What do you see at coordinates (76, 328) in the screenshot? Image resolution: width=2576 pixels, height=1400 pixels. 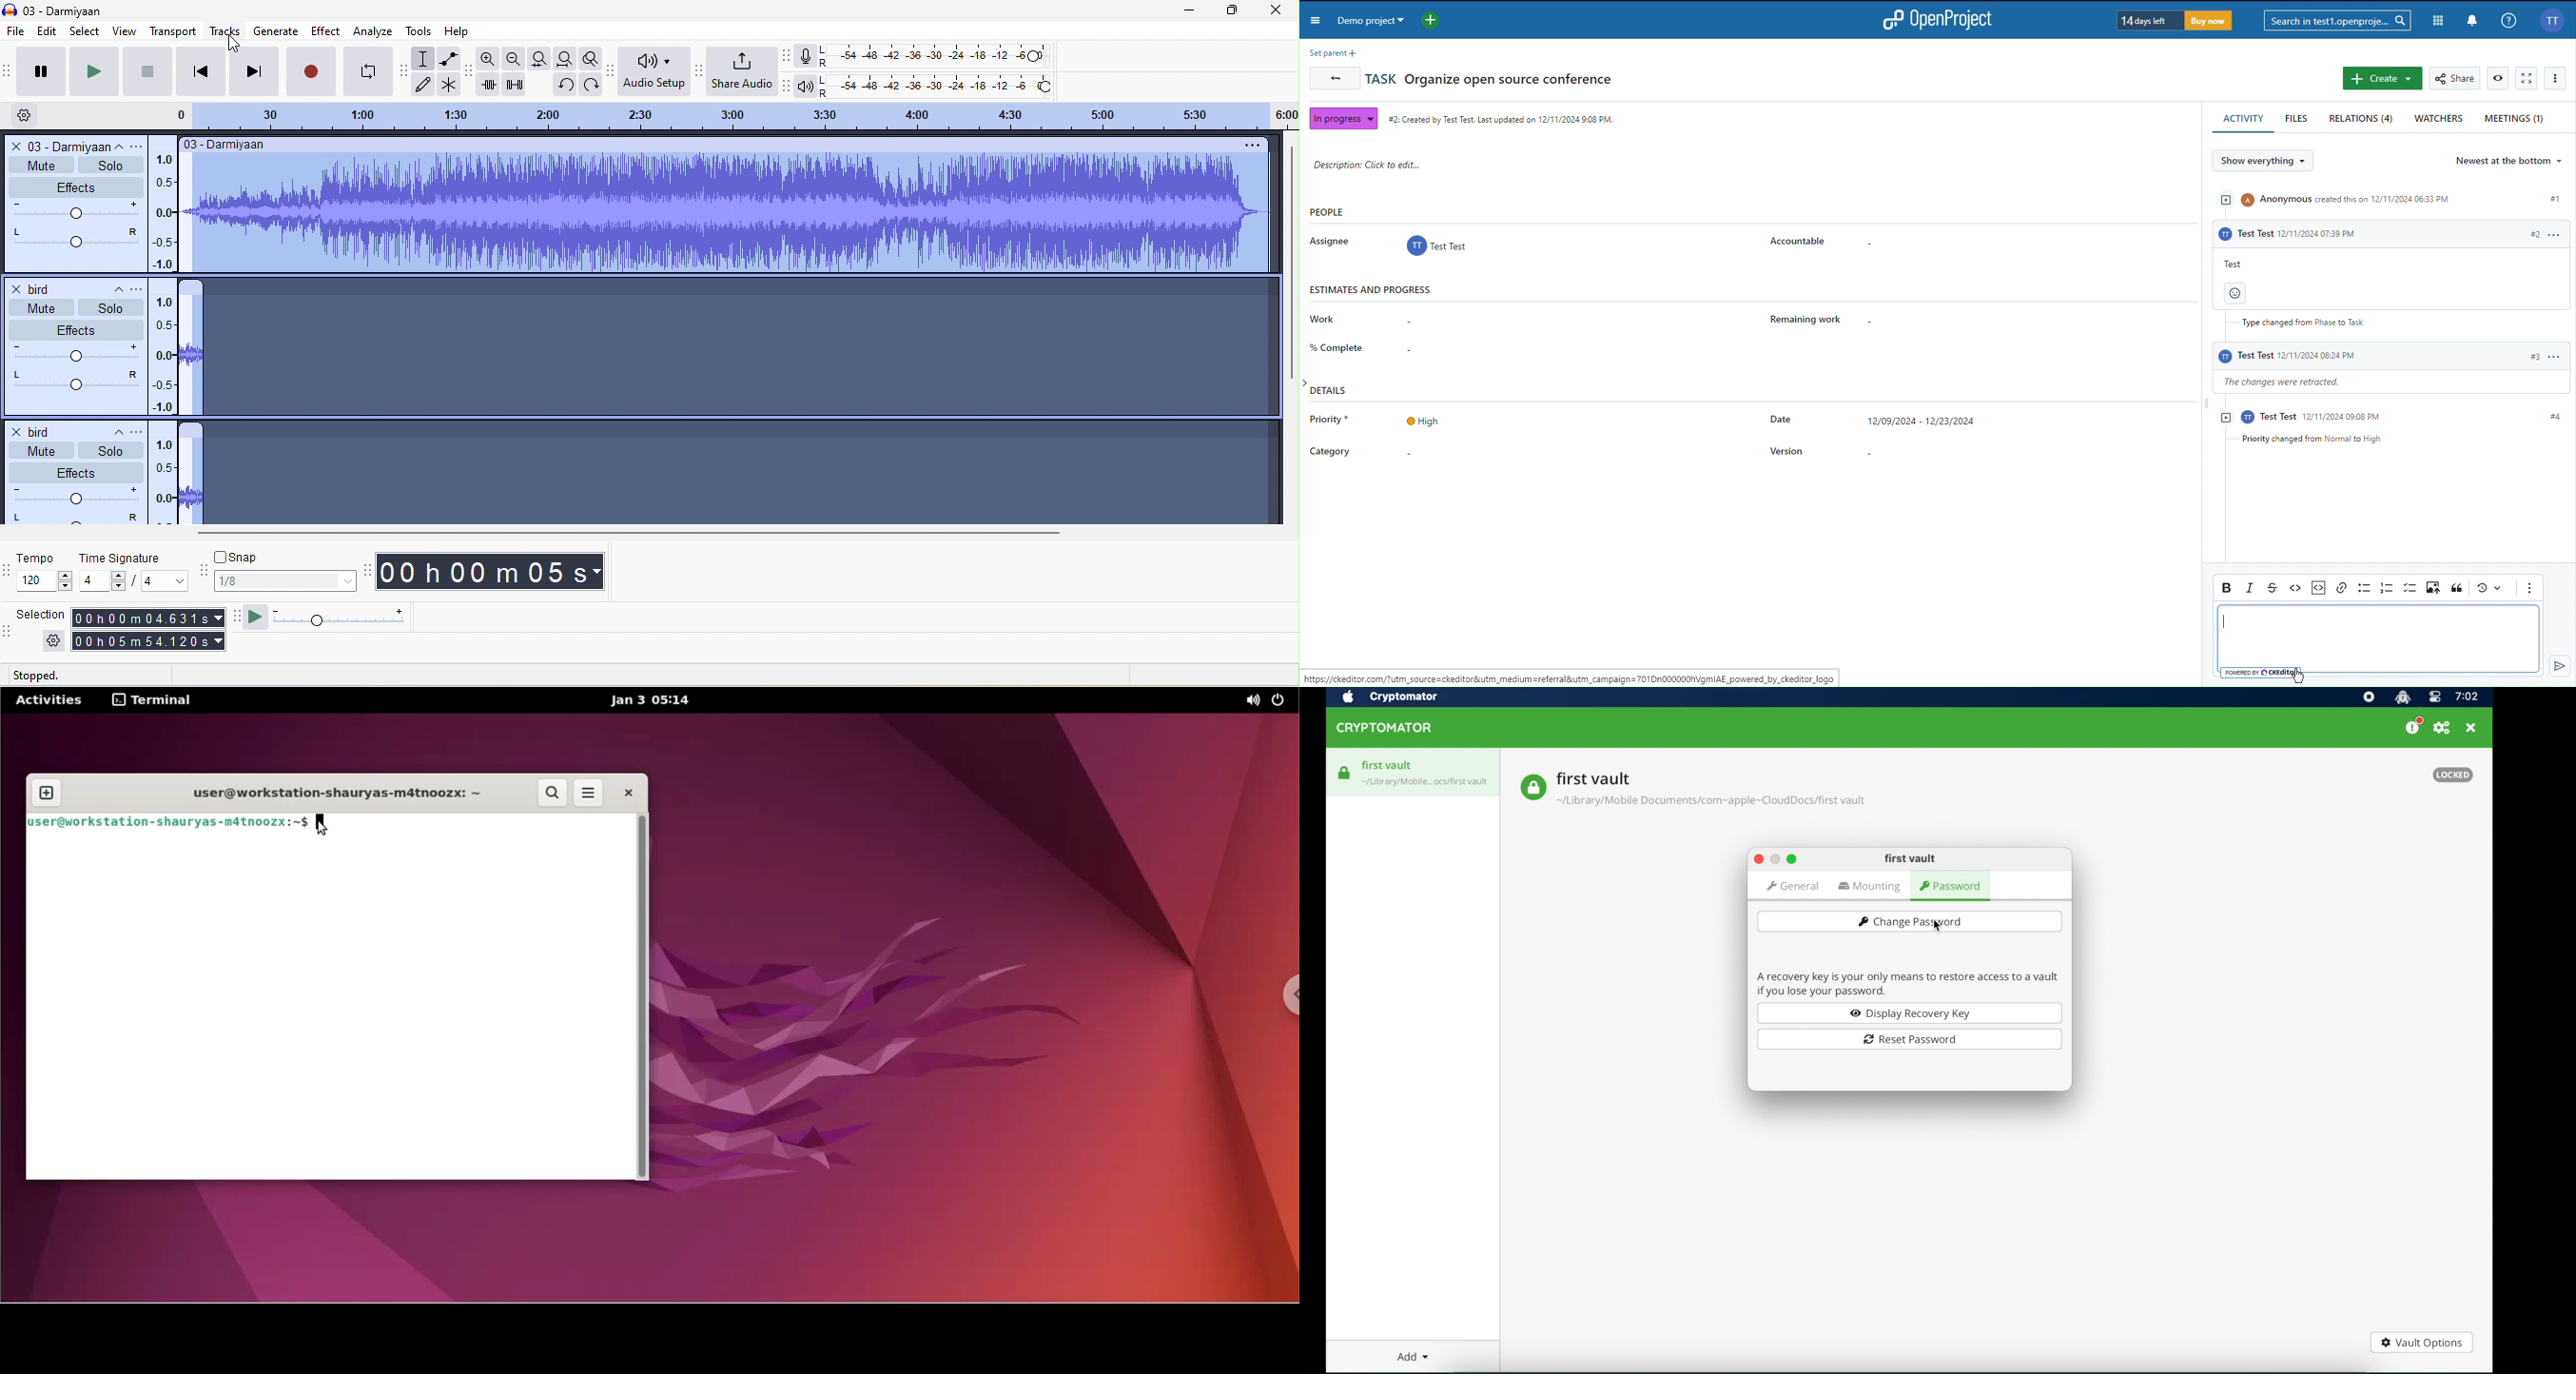 I see `effect` at bounding box center [76, 328].